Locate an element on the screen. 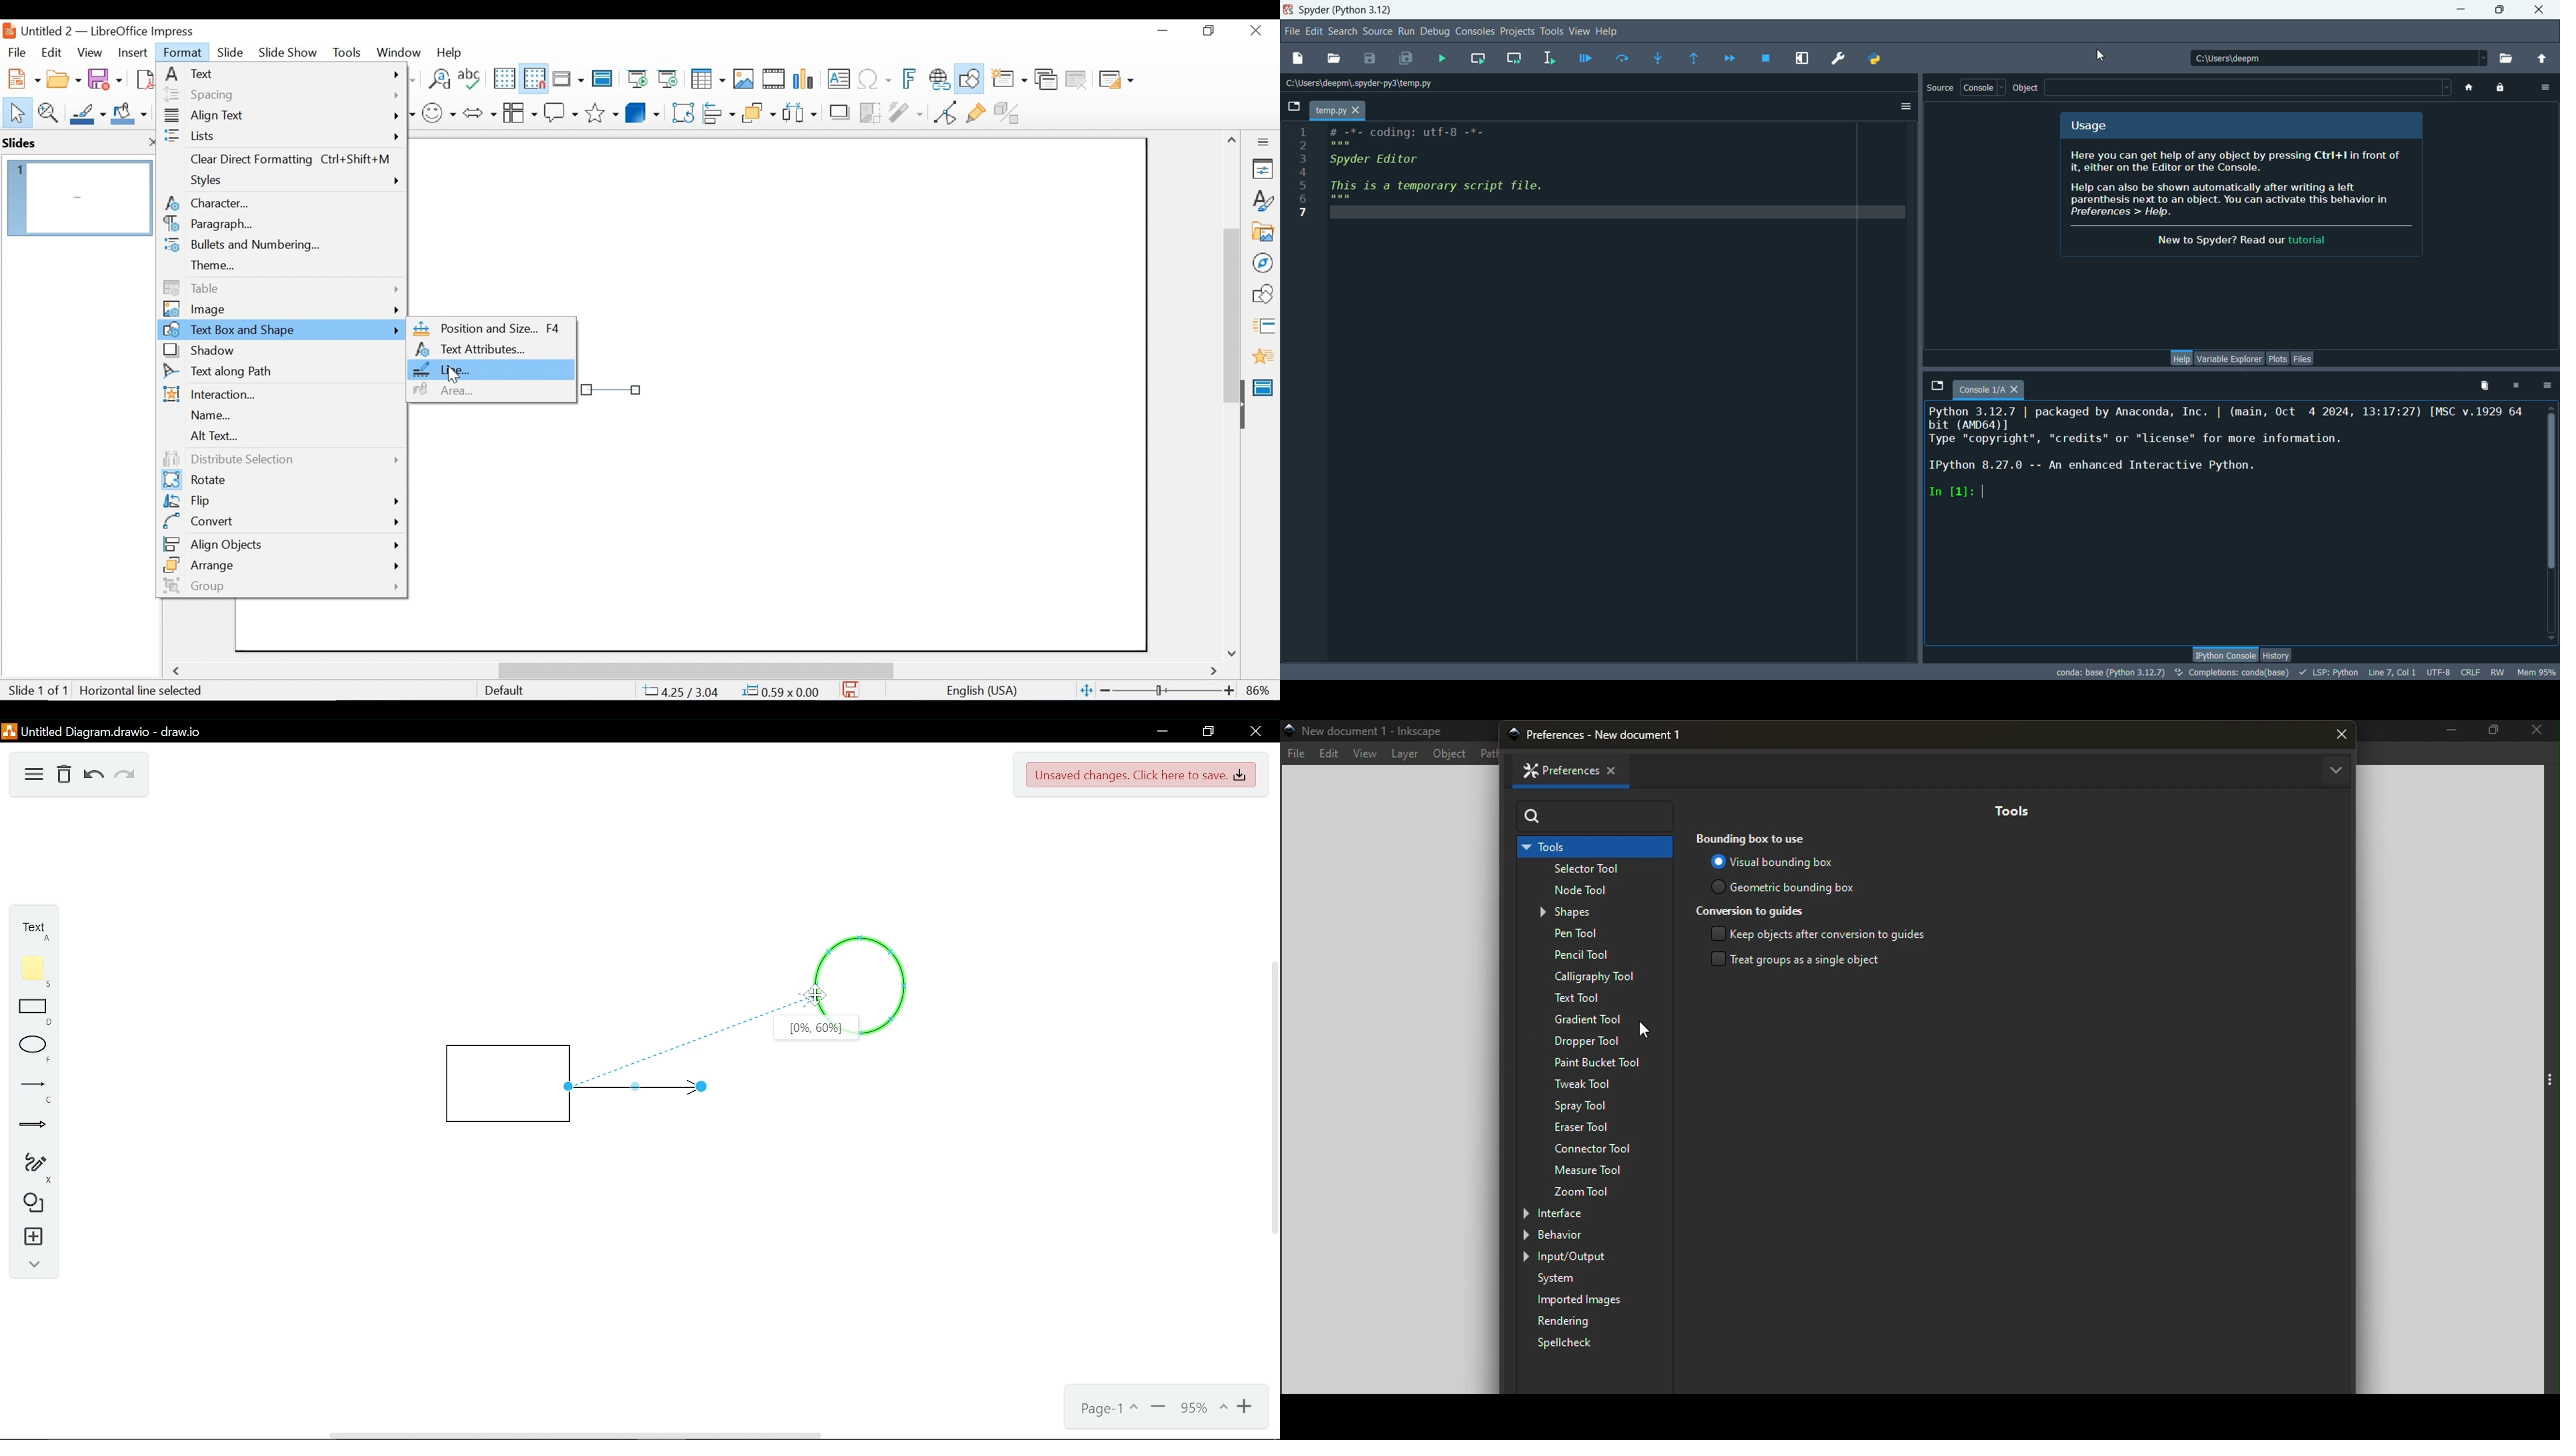 The width and height of the screenshot is (2576, 1456). Toggle point Endpoint is located at coordinates (943, 112).